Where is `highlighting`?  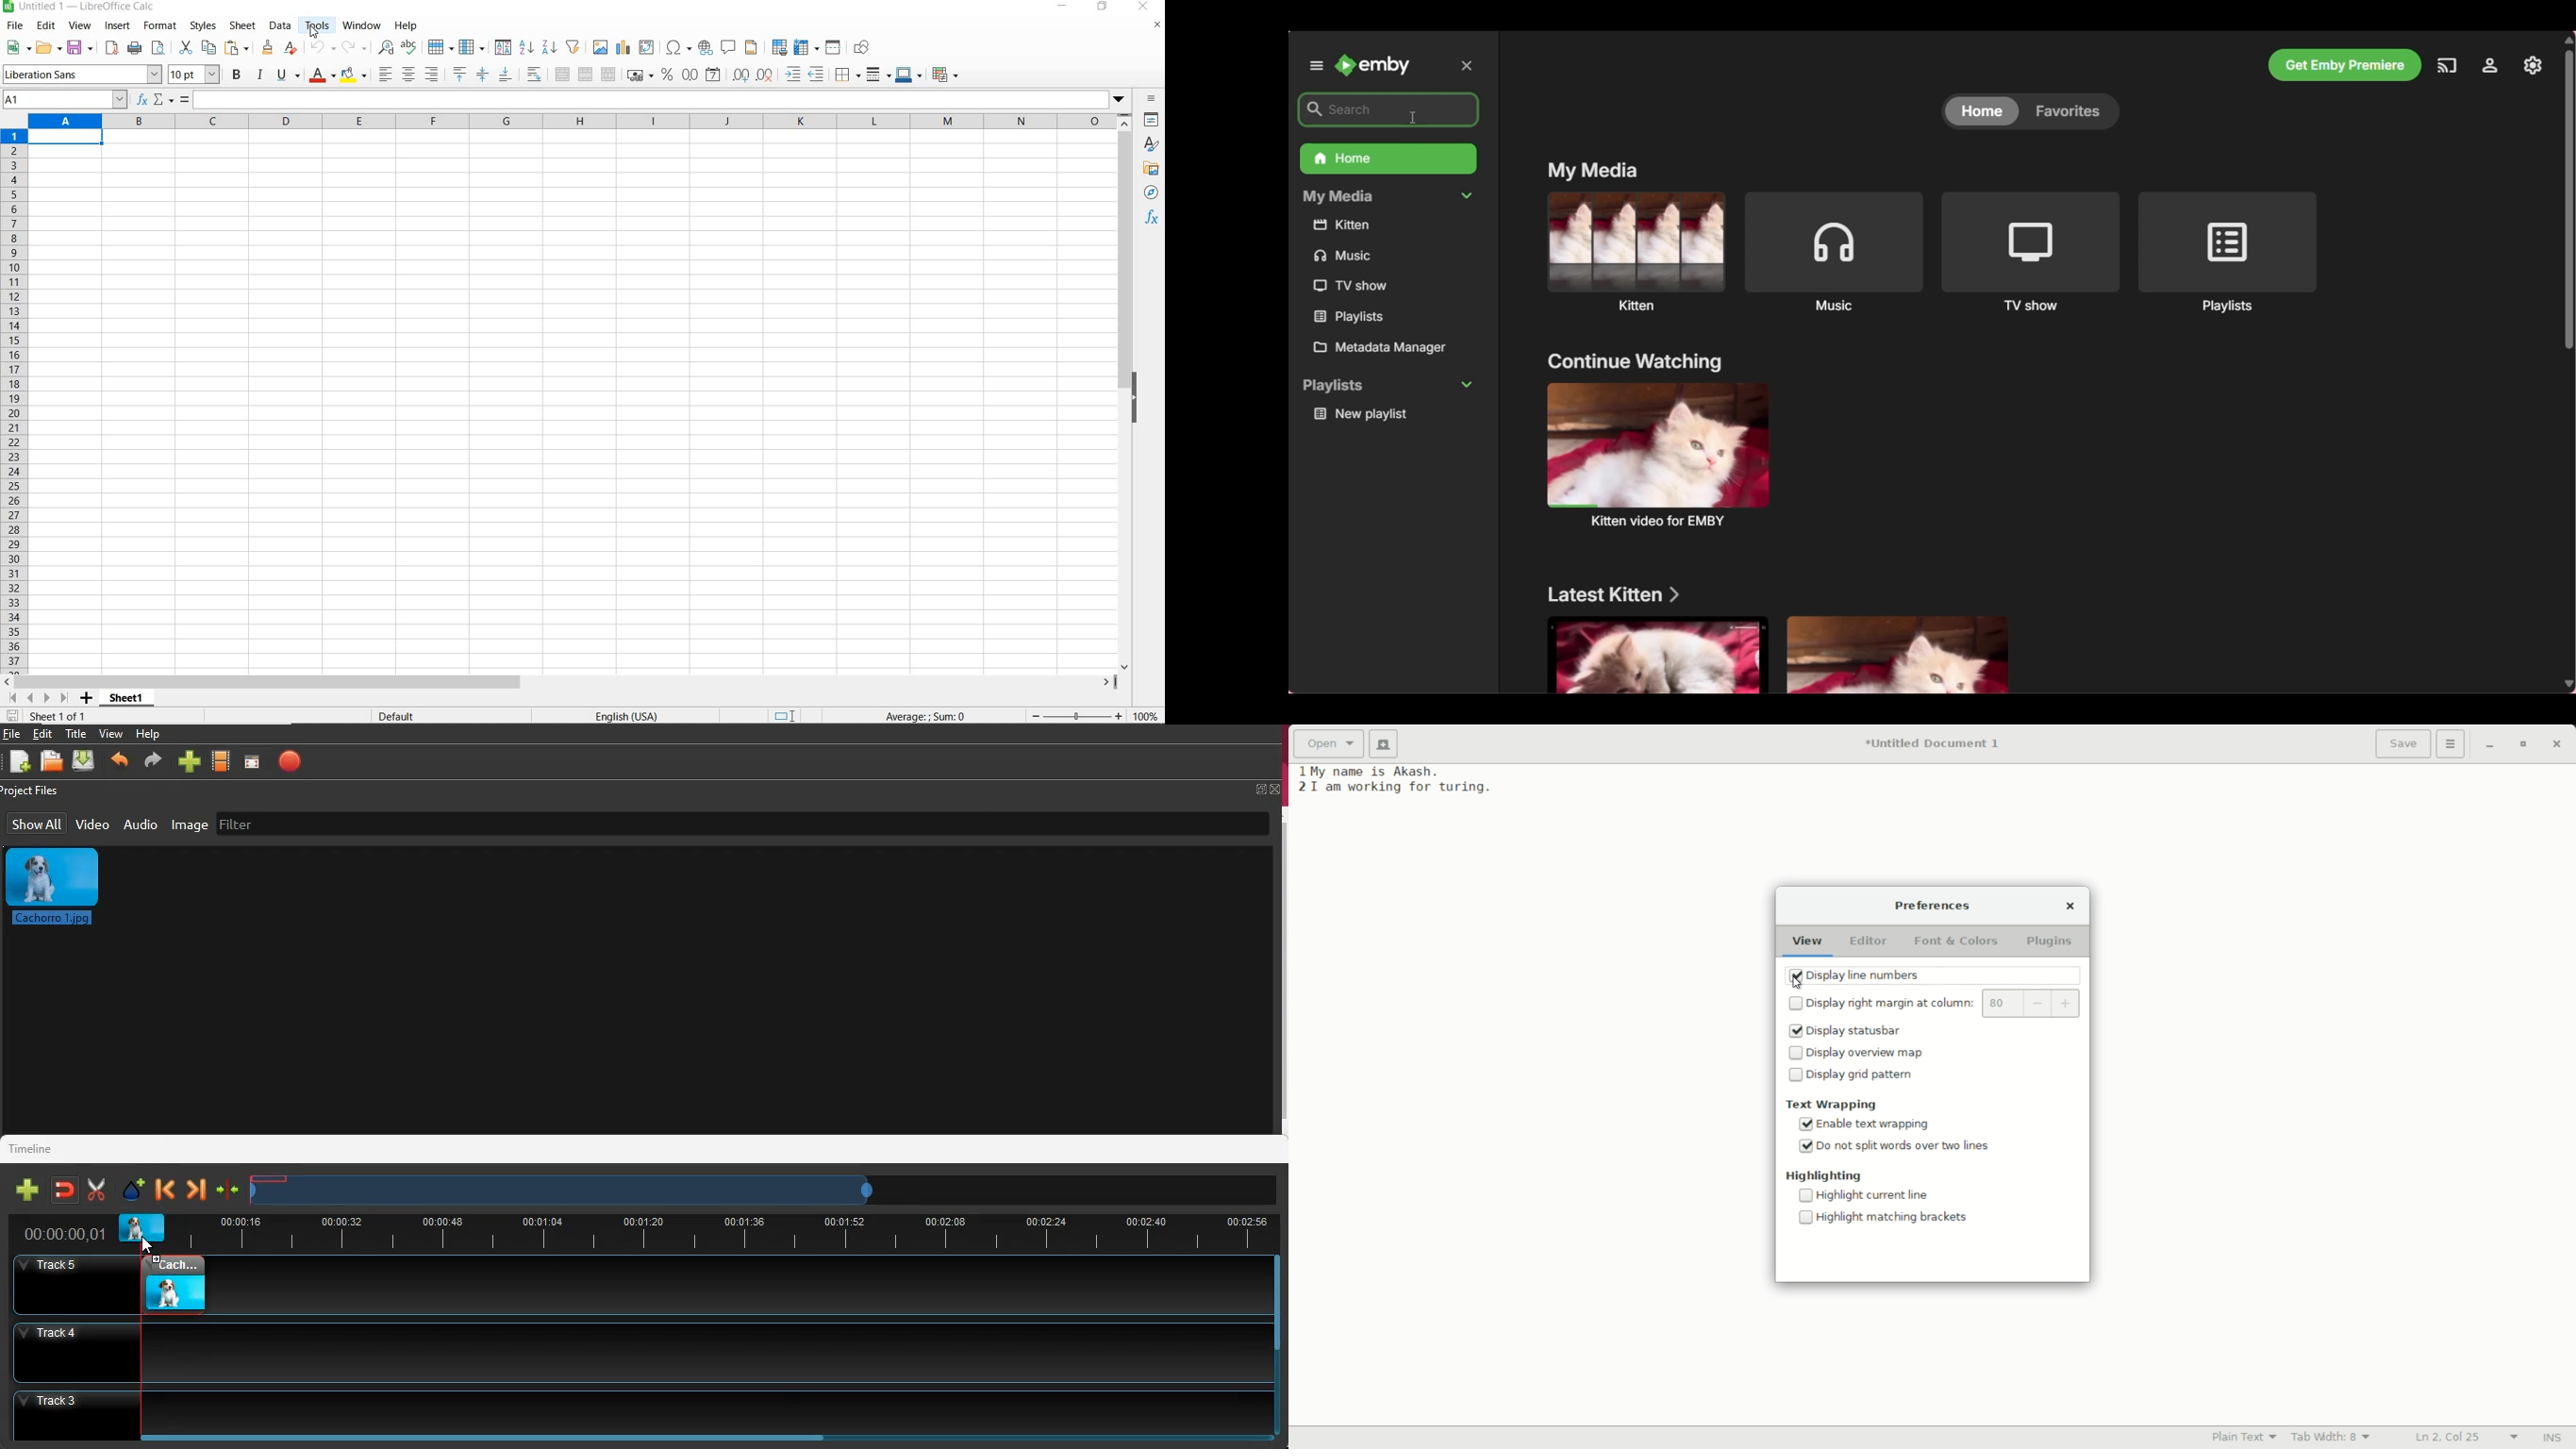
highlighting is located at coordinates (1825, 1176).